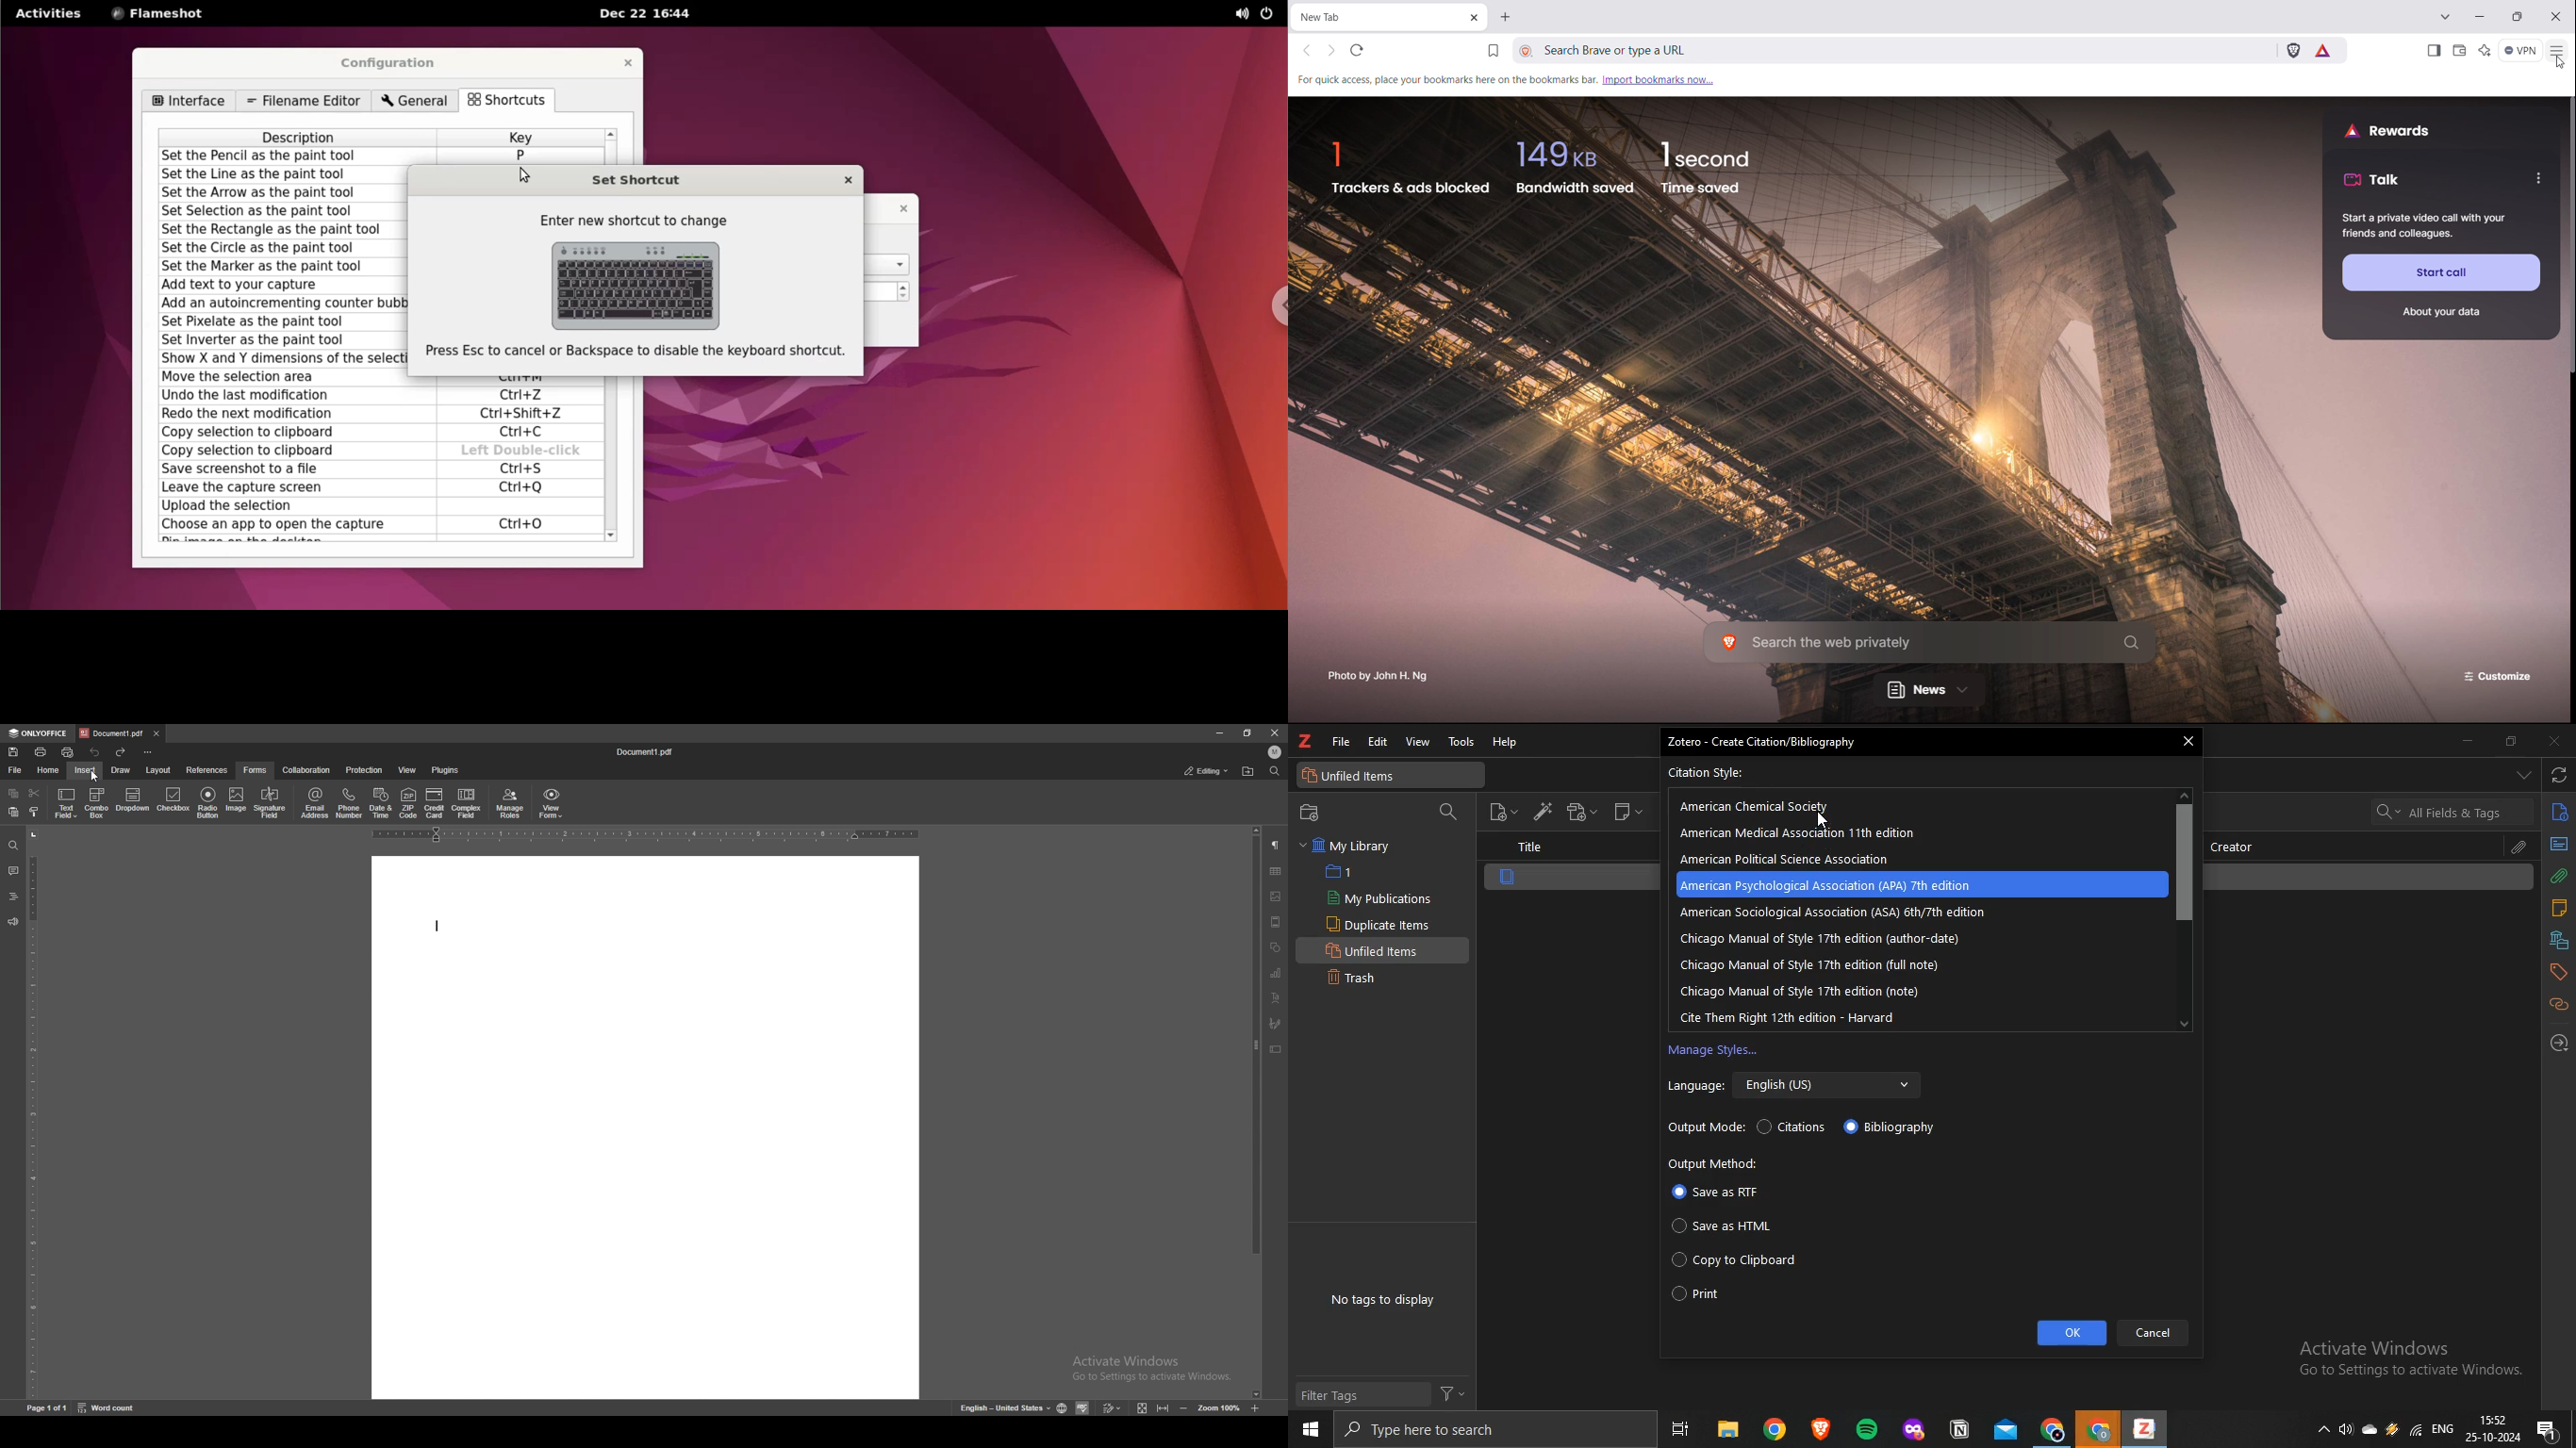 Image resolution: width=2576 pixels, height=1456 pixels. What do you see at coordinates (271, 803) in the screenshot?
I see `signature field` at bounding box center [271, 803].